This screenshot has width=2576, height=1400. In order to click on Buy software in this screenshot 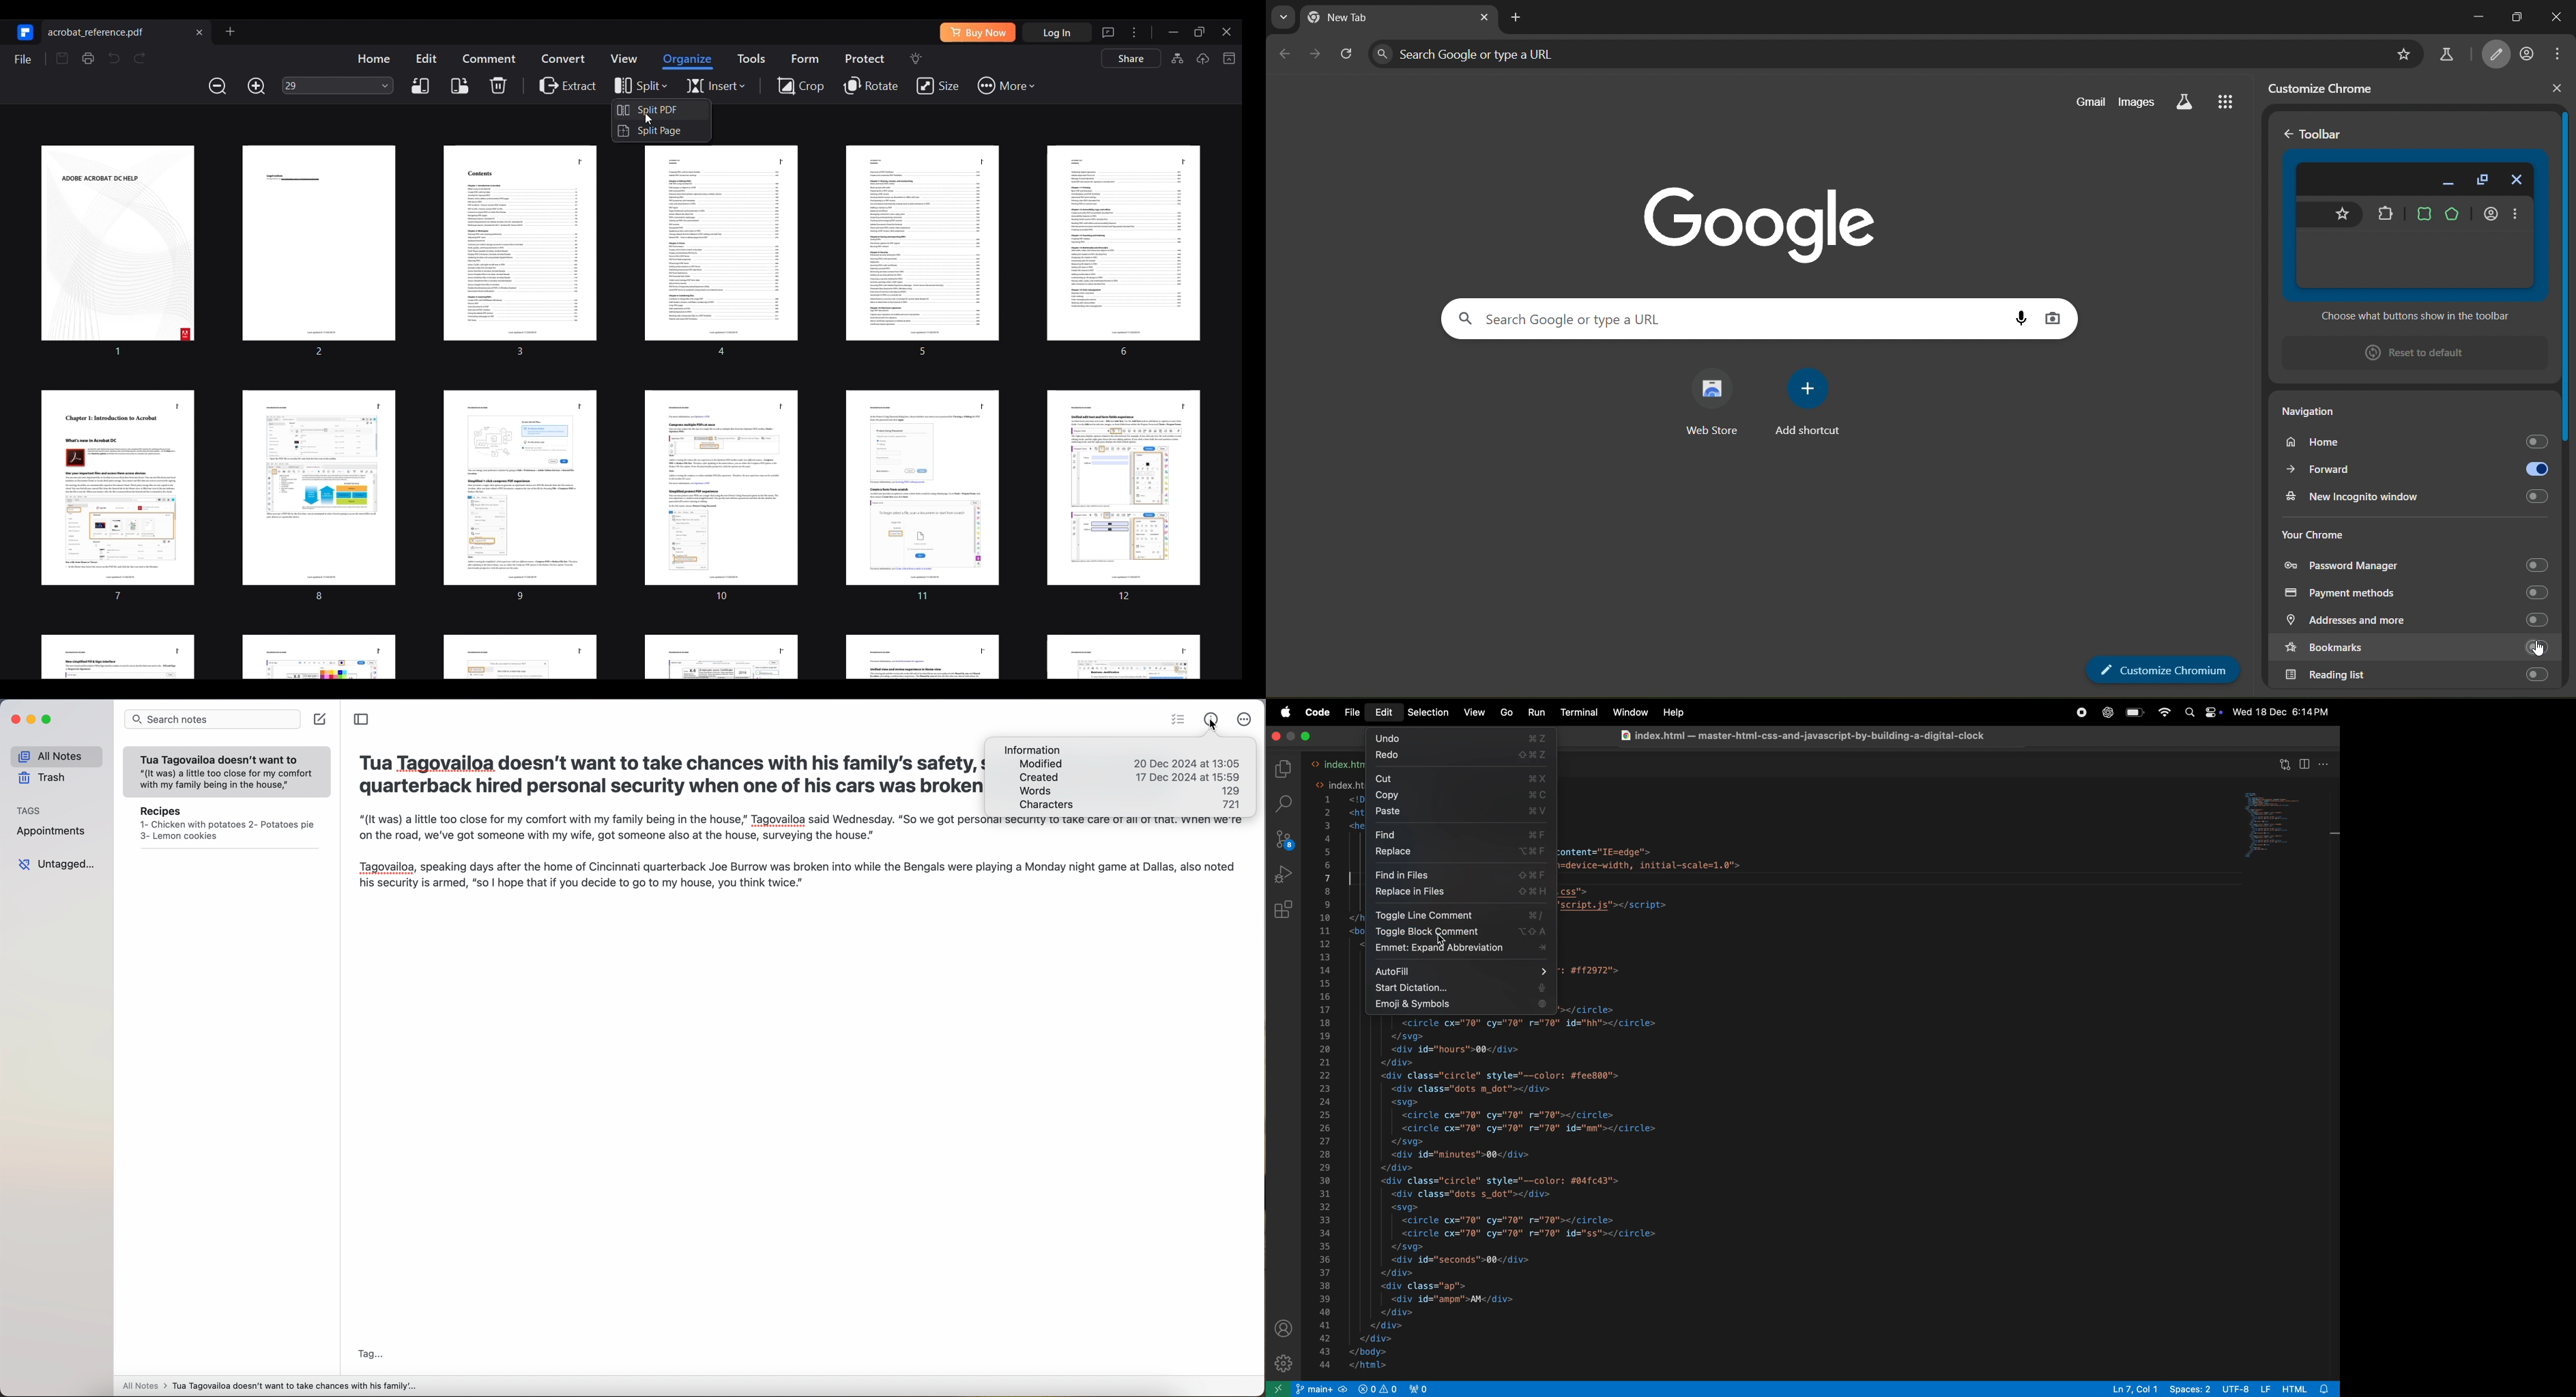, I will do `click(978, 32)`.